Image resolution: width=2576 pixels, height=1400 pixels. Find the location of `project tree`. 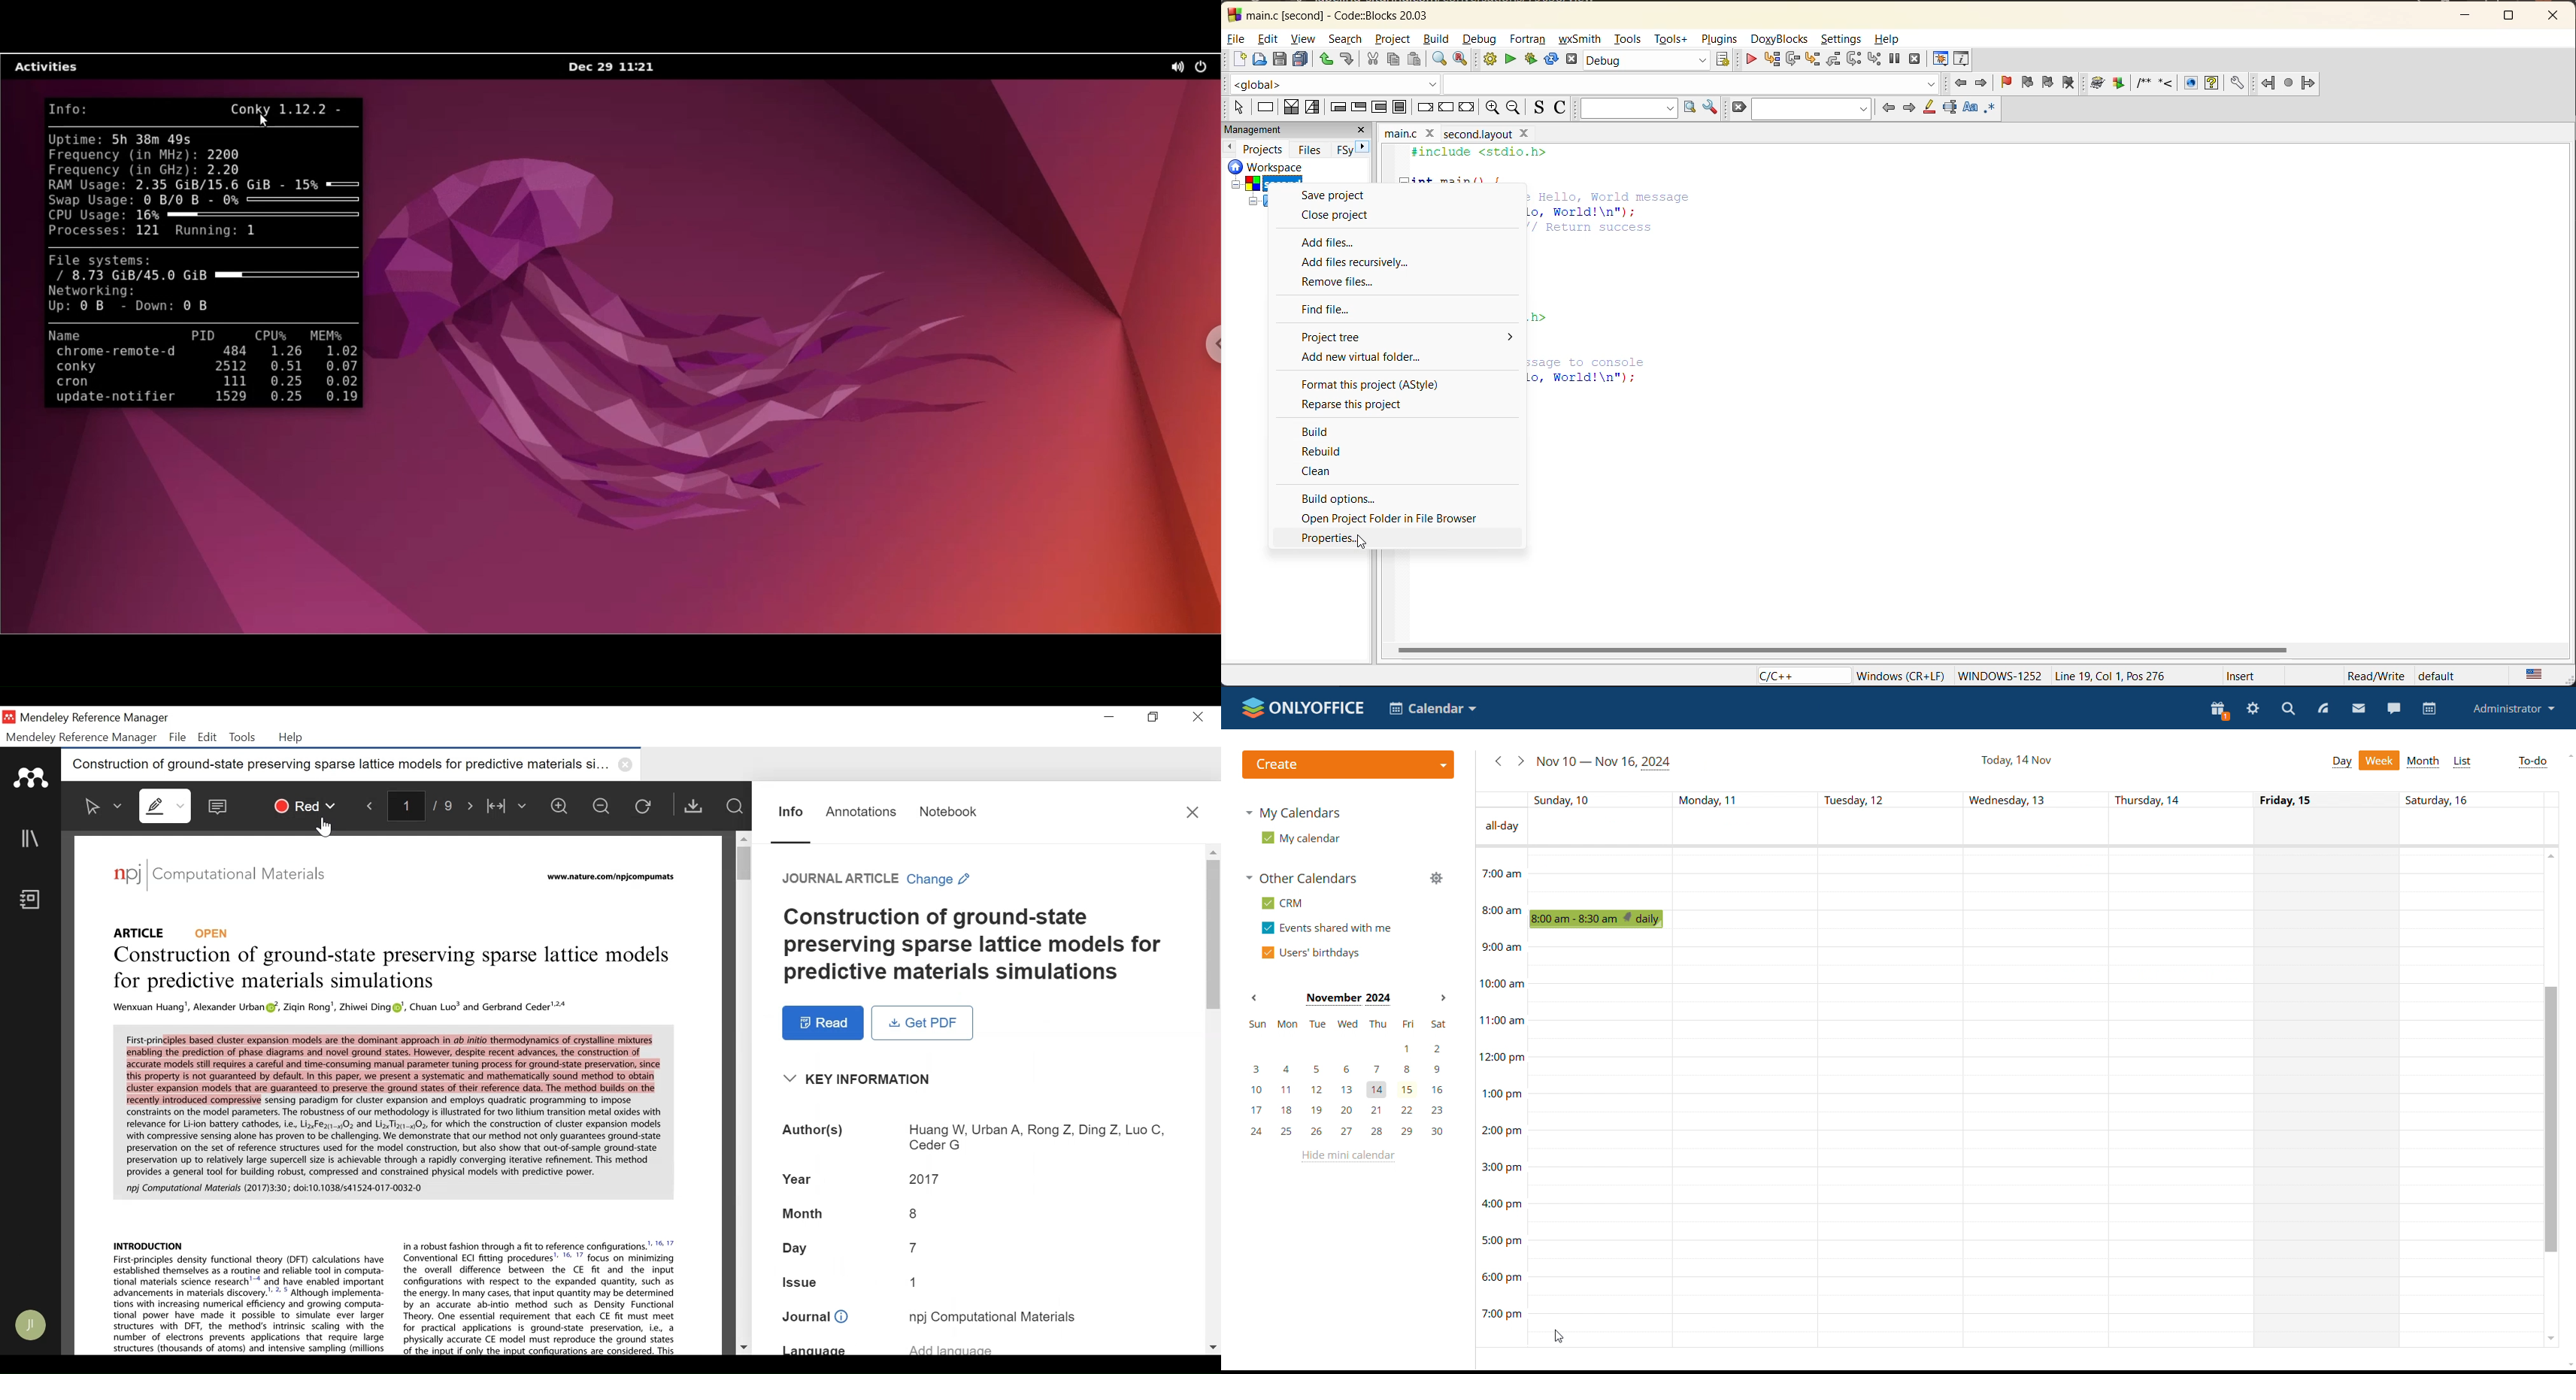

project tree is located at coordinates (1359, 337).